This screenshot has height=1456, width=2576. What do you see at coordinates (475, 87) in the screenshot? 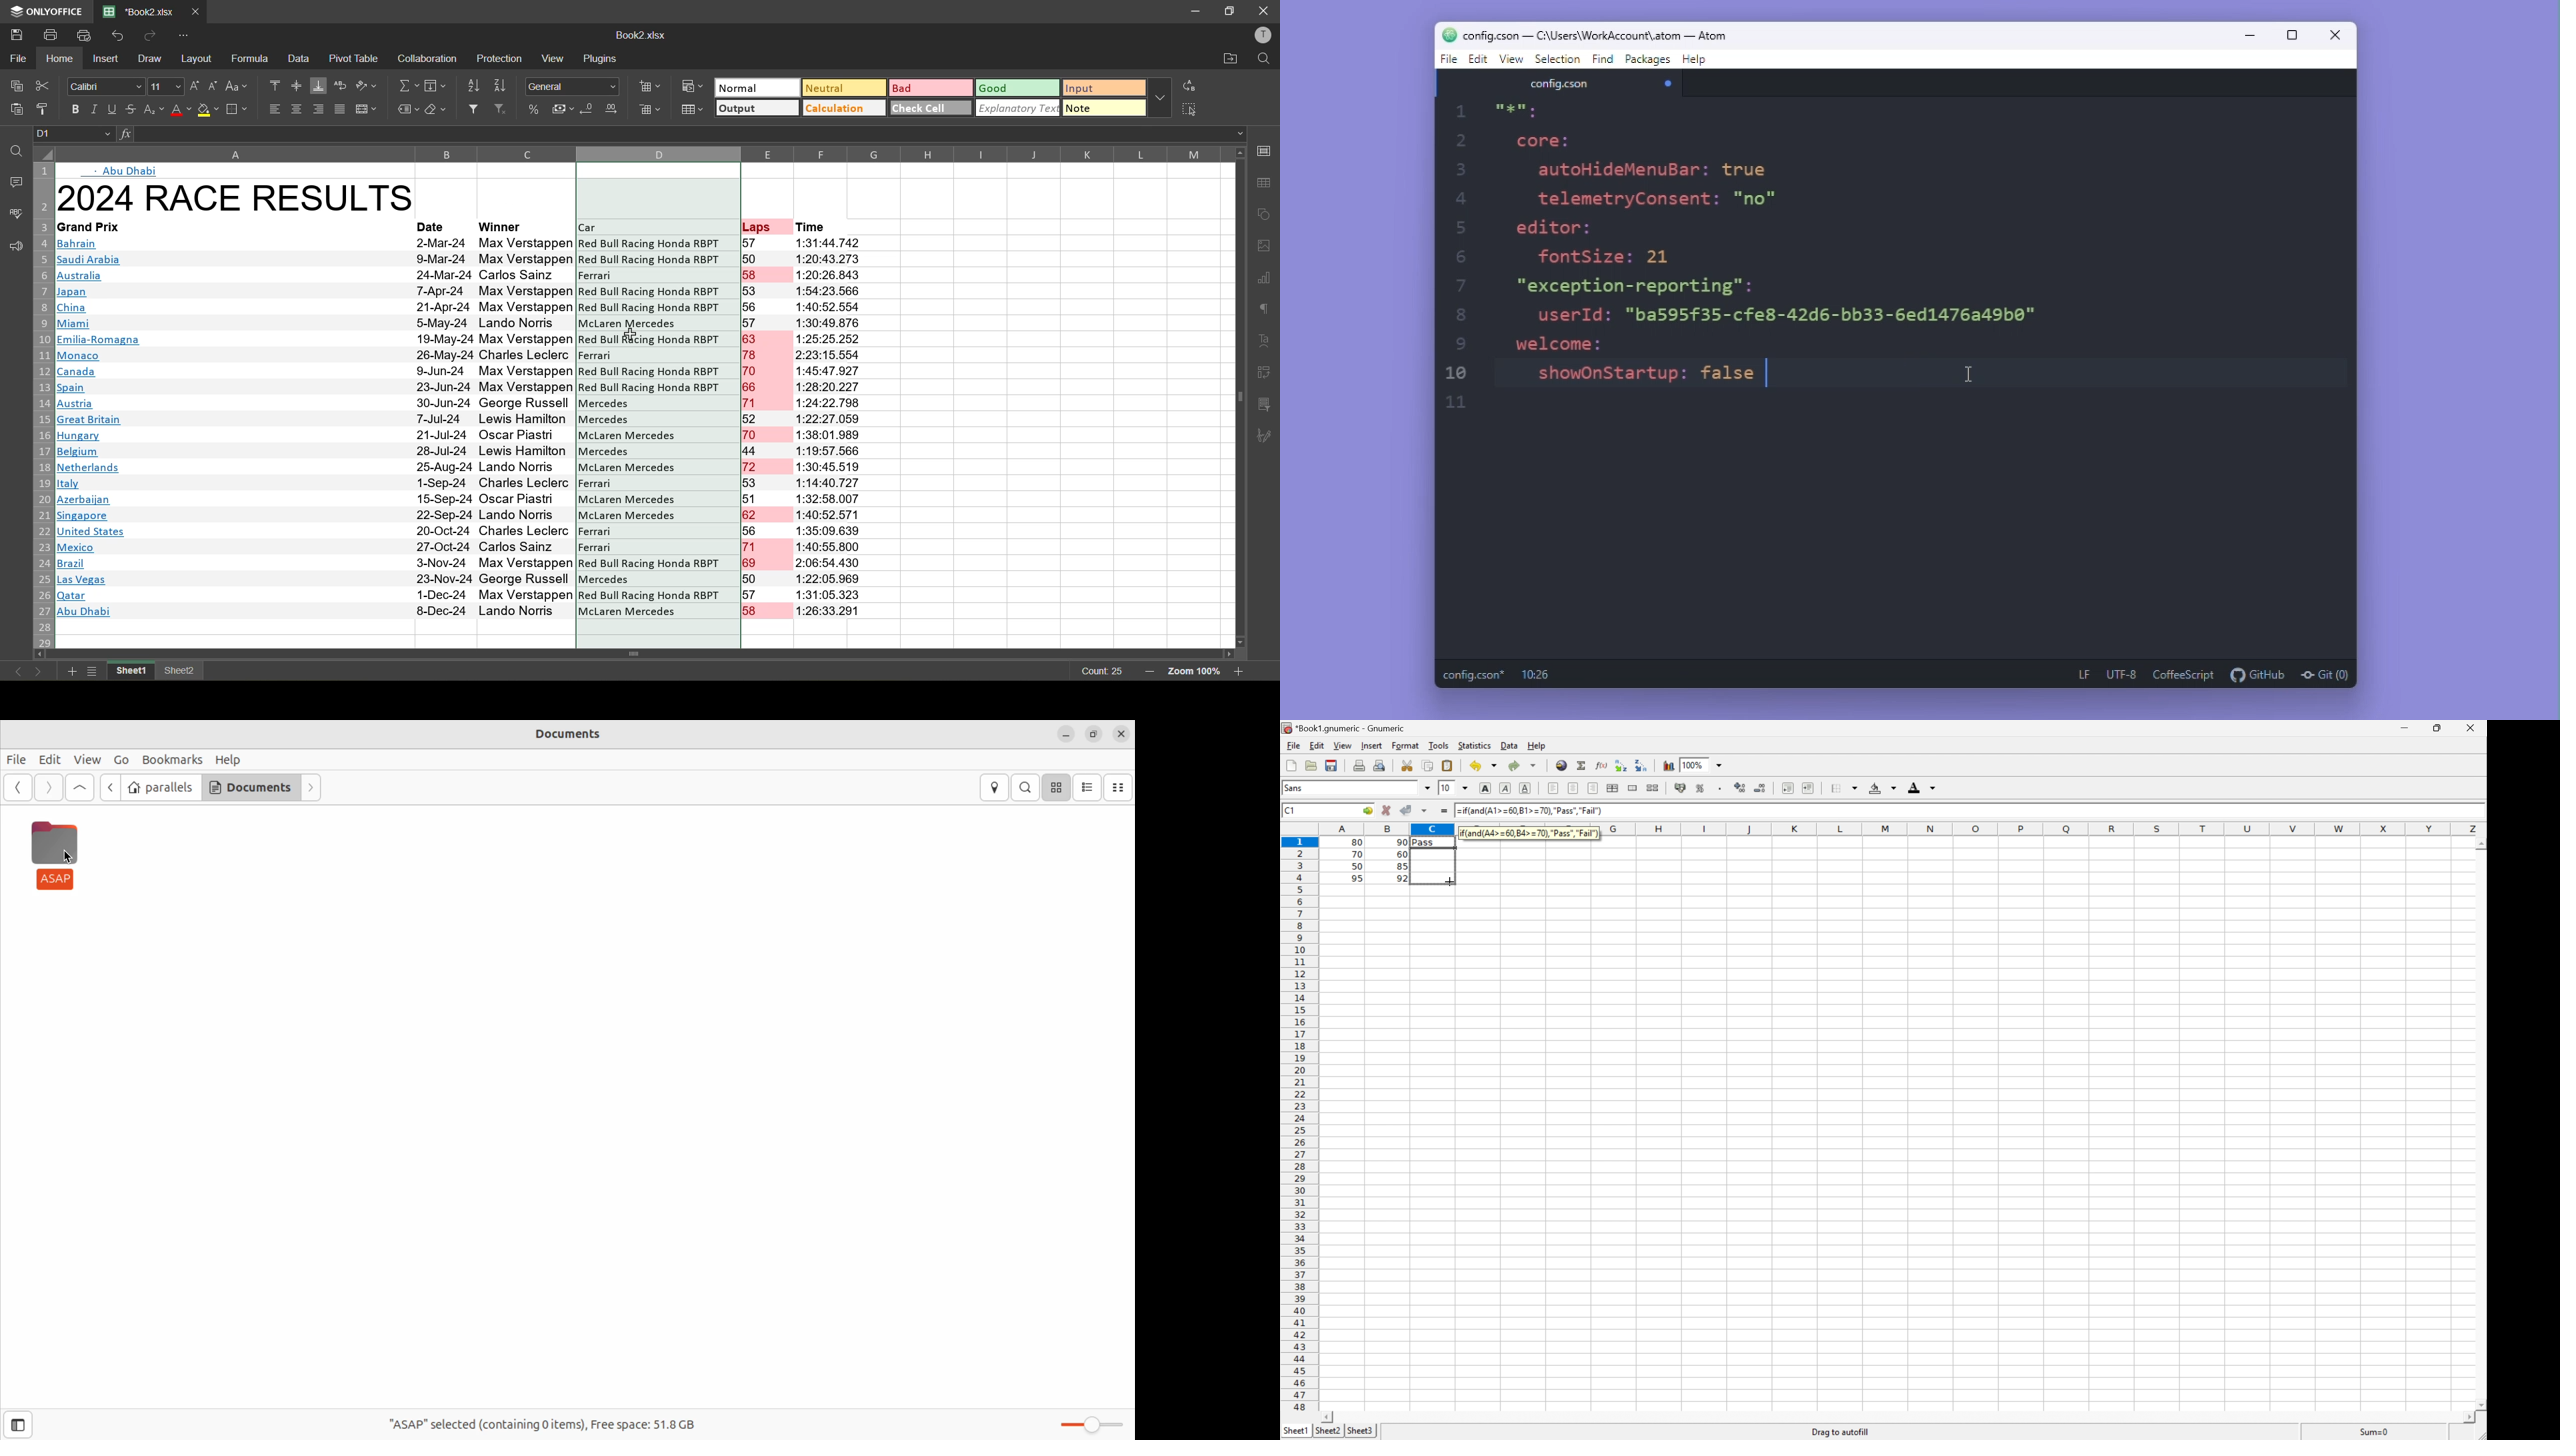
I see `sort ascending` at bounding box center [475, 87].